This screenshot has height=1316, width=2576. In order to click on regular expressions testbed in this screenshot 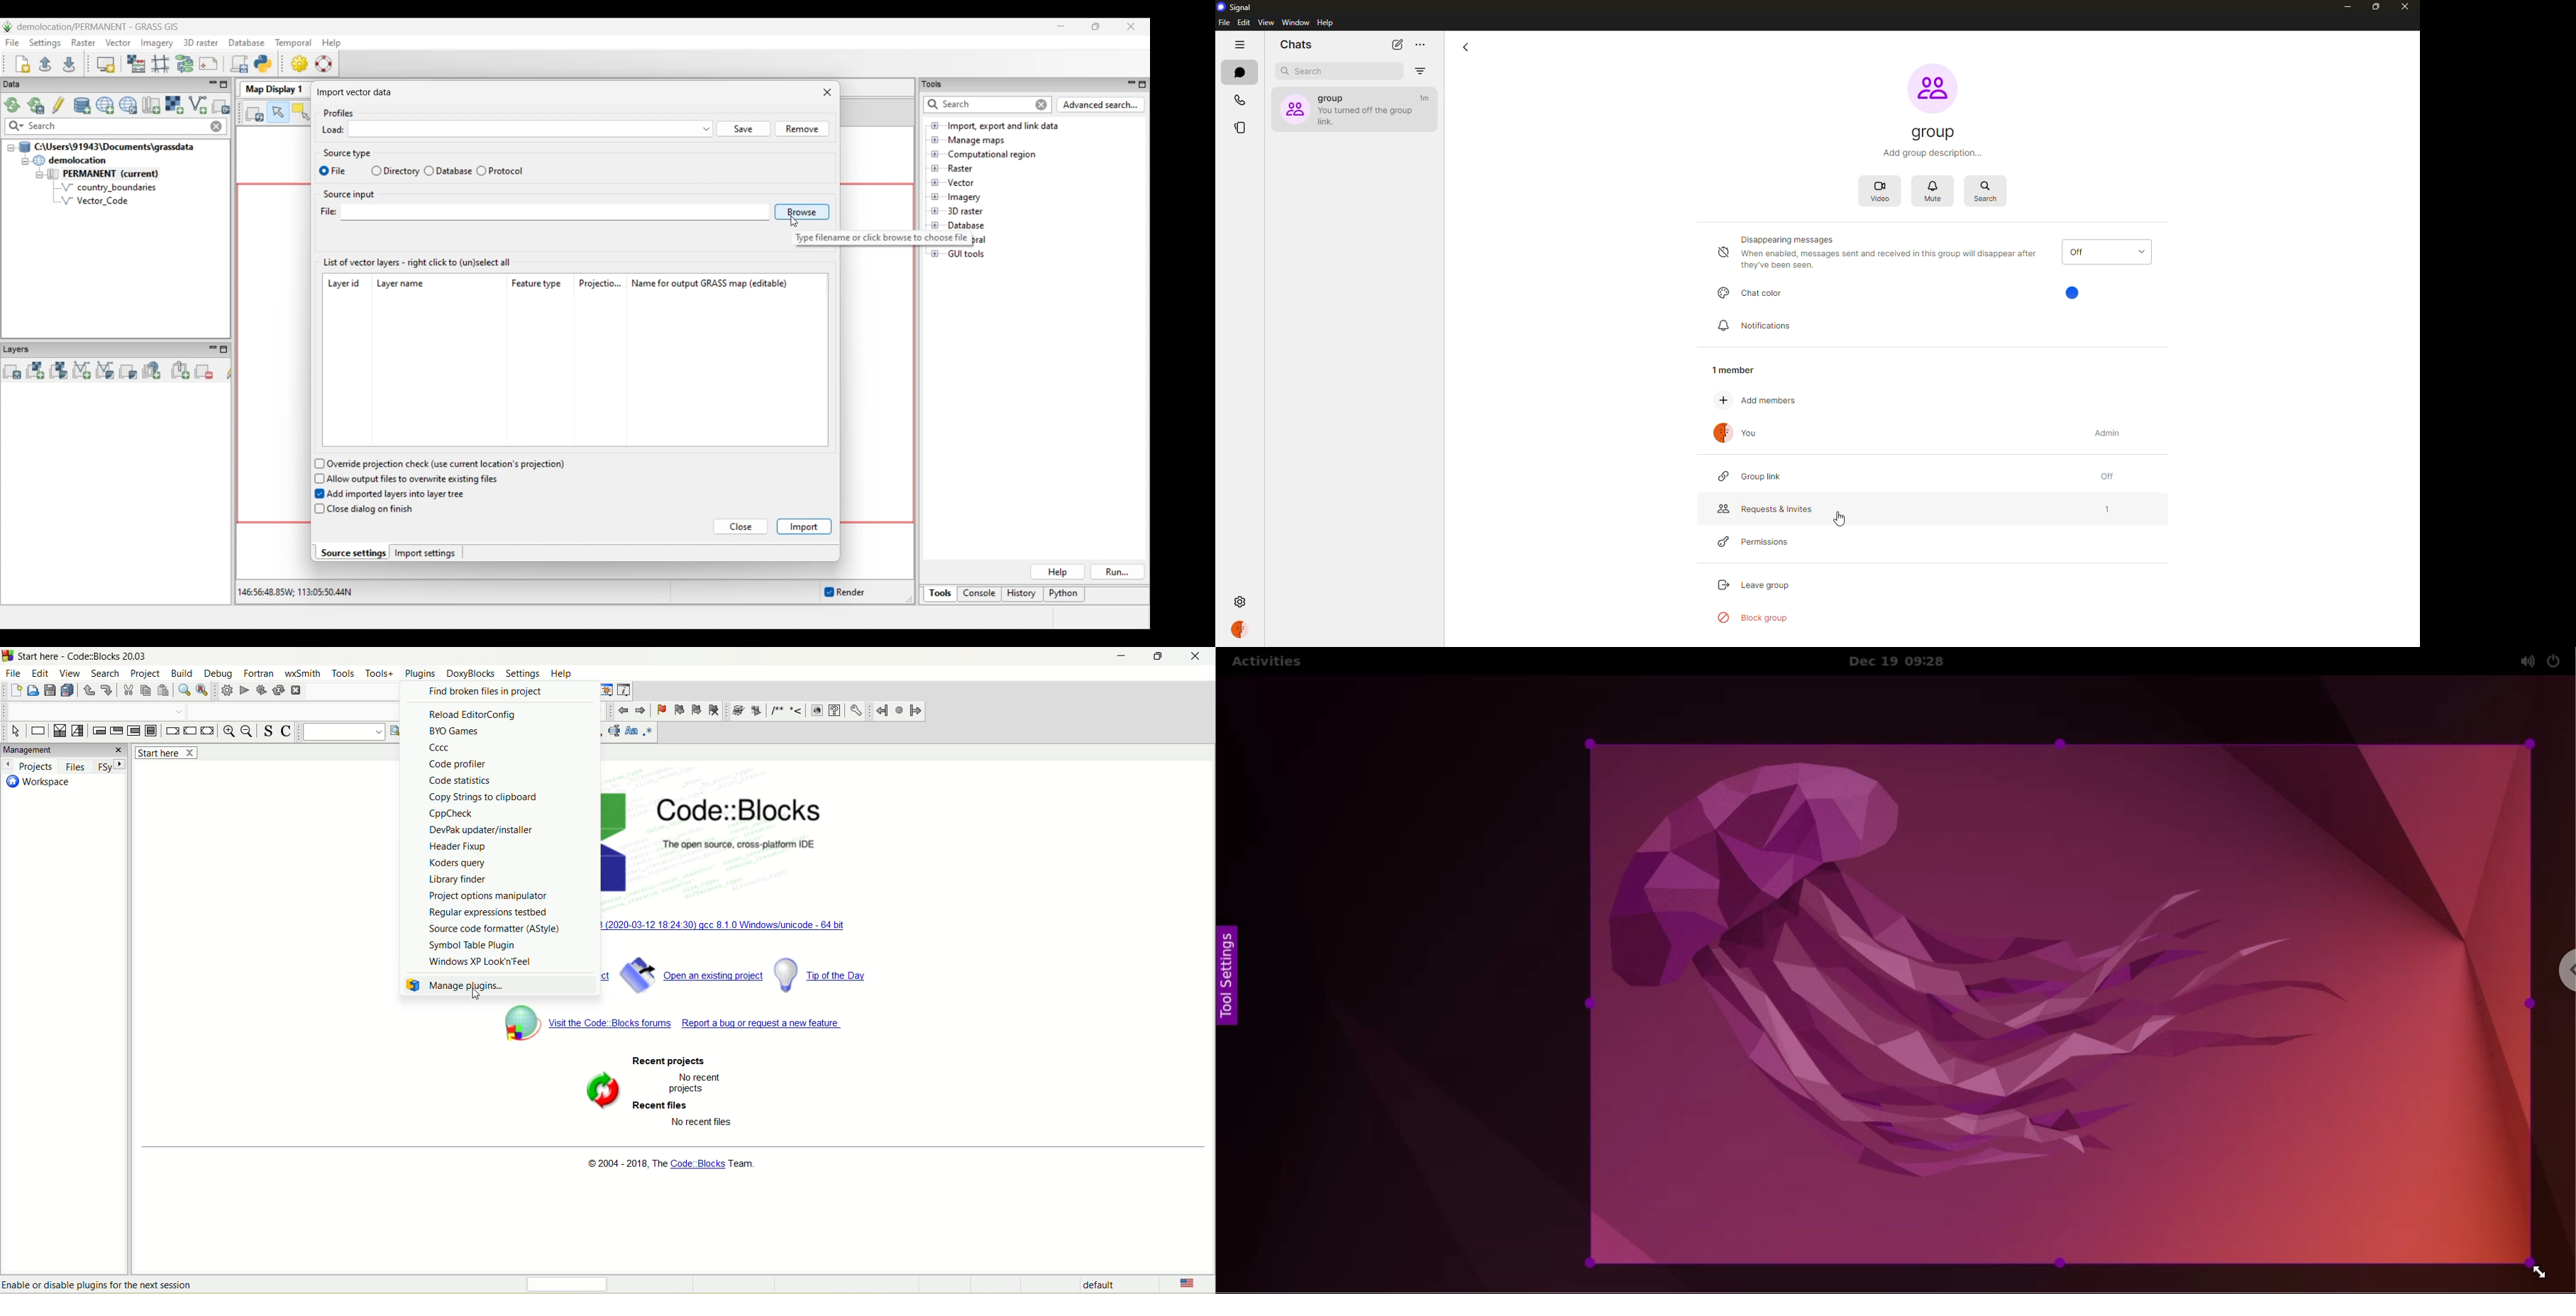, I will do `click(491, 913)`.